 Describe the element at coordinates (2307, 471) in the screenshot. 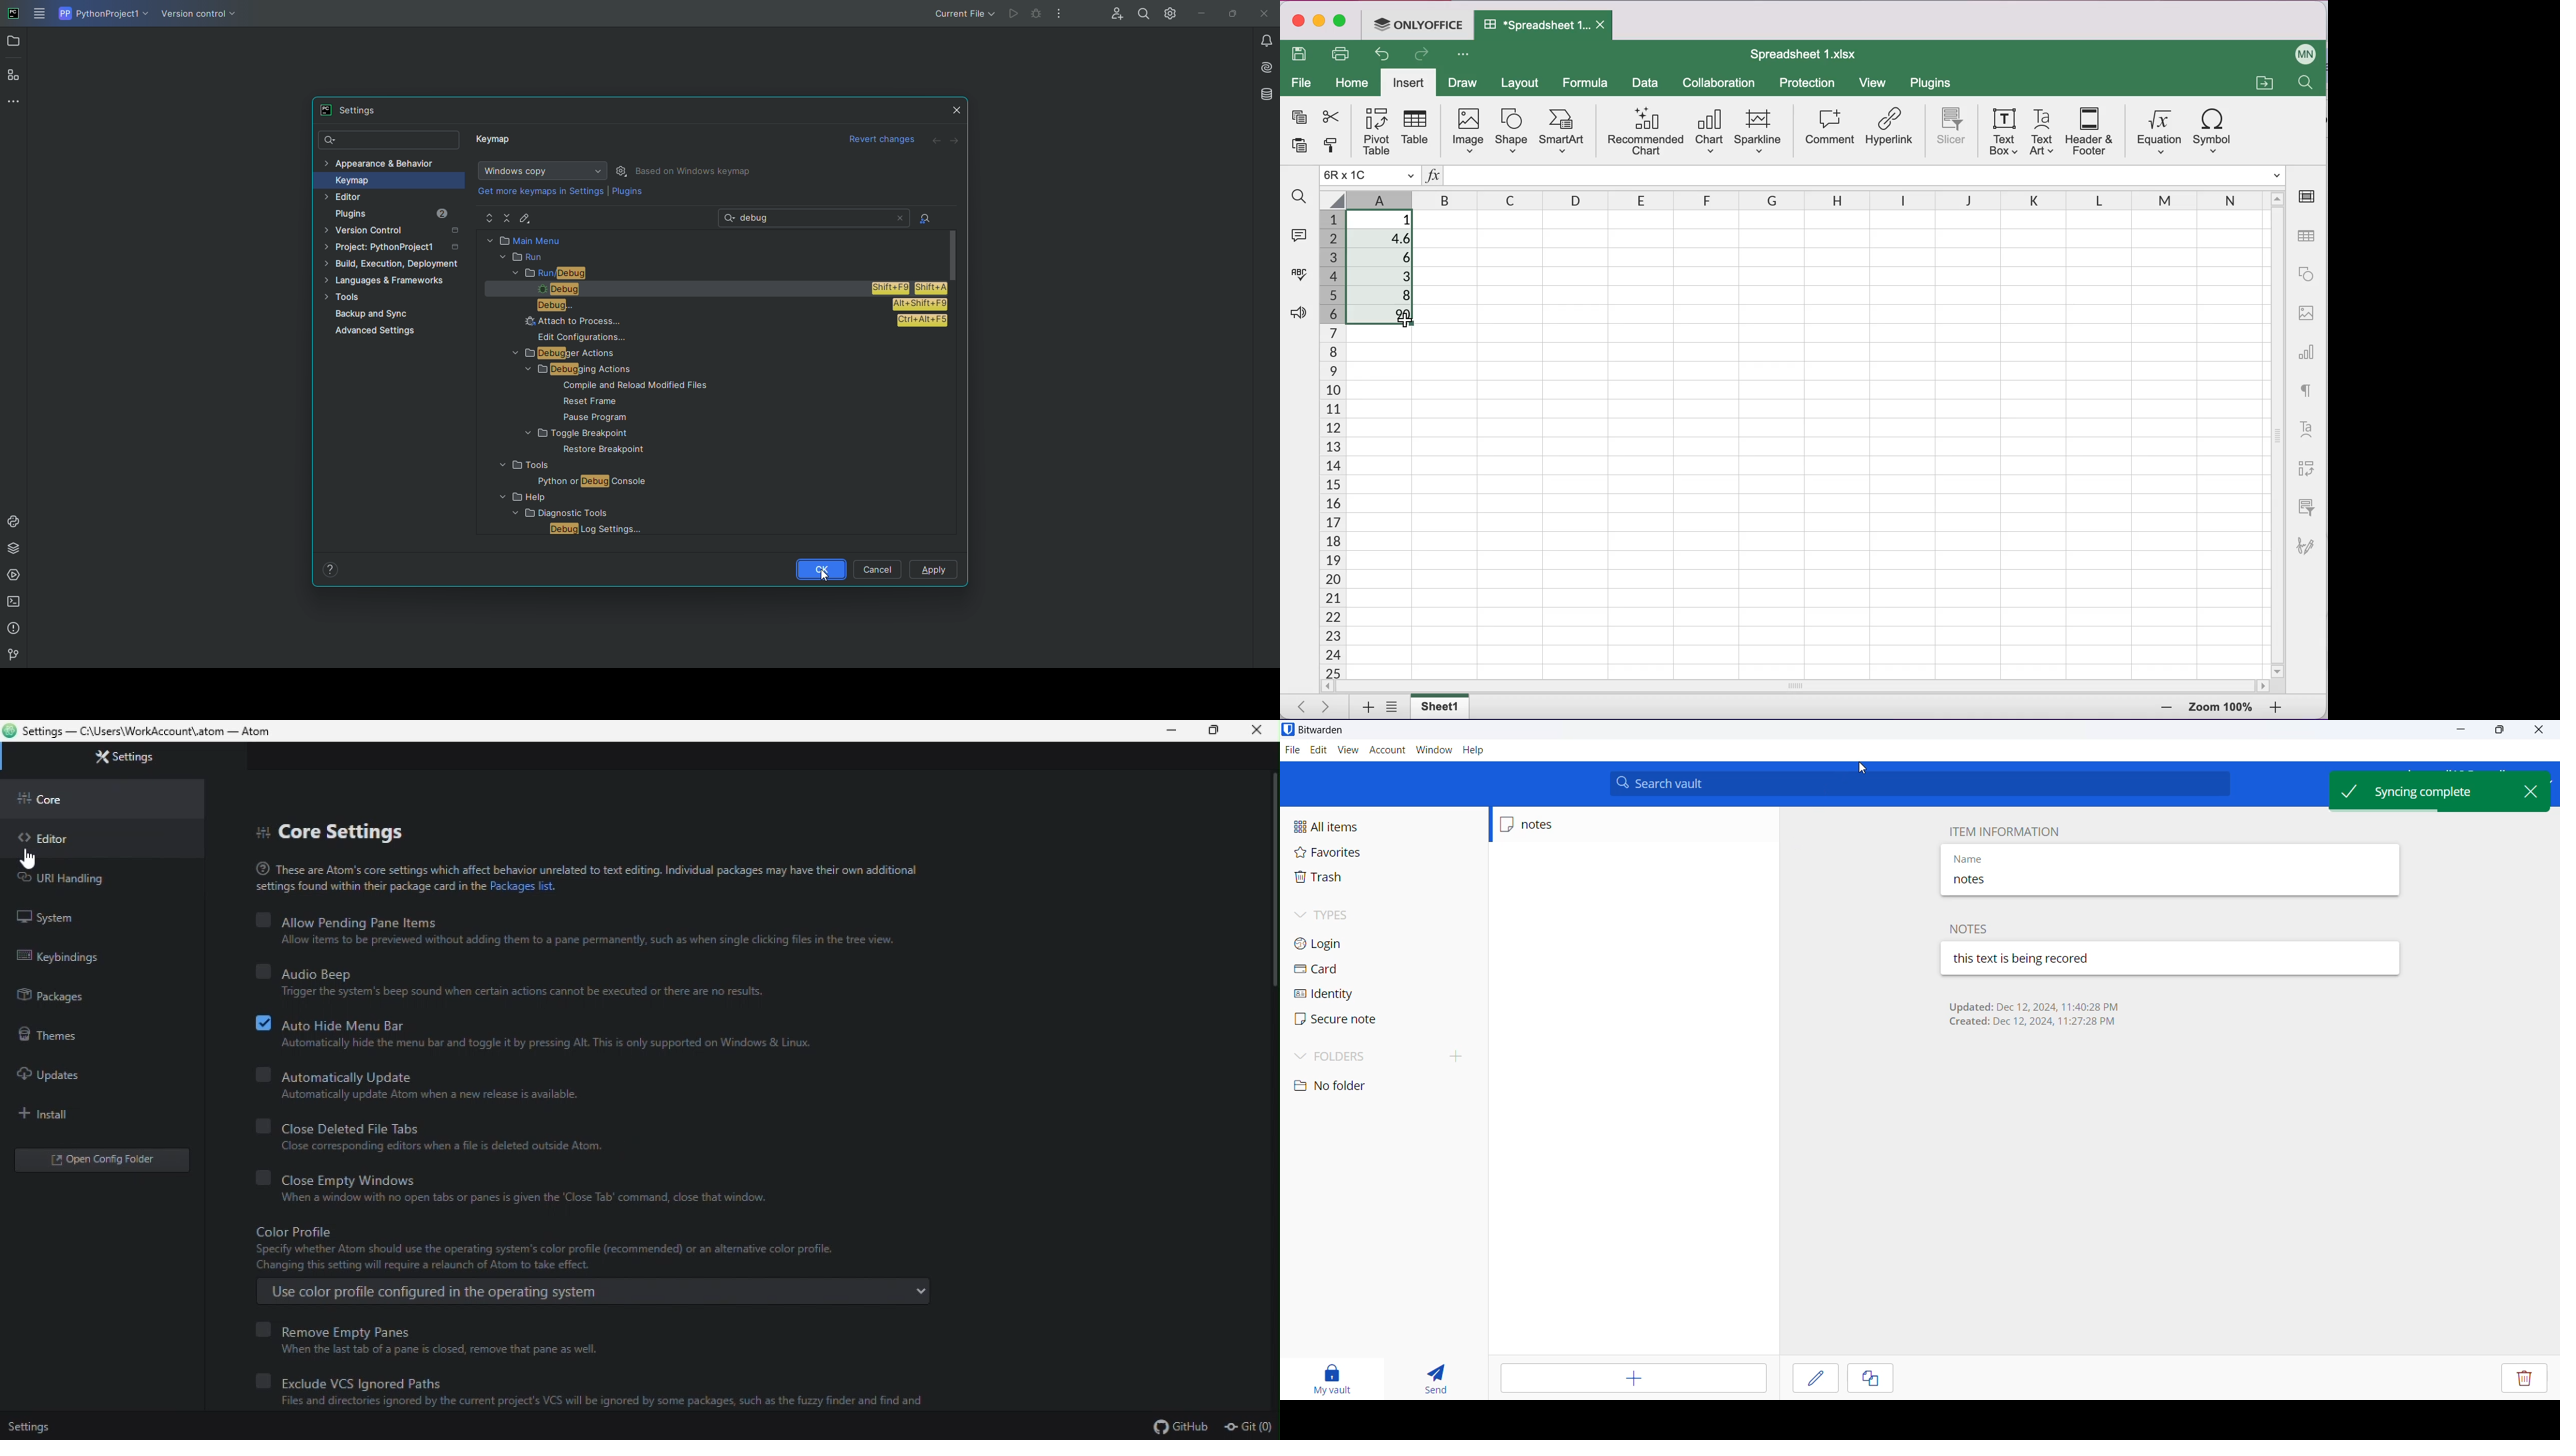

I see `pivot table` at that location.